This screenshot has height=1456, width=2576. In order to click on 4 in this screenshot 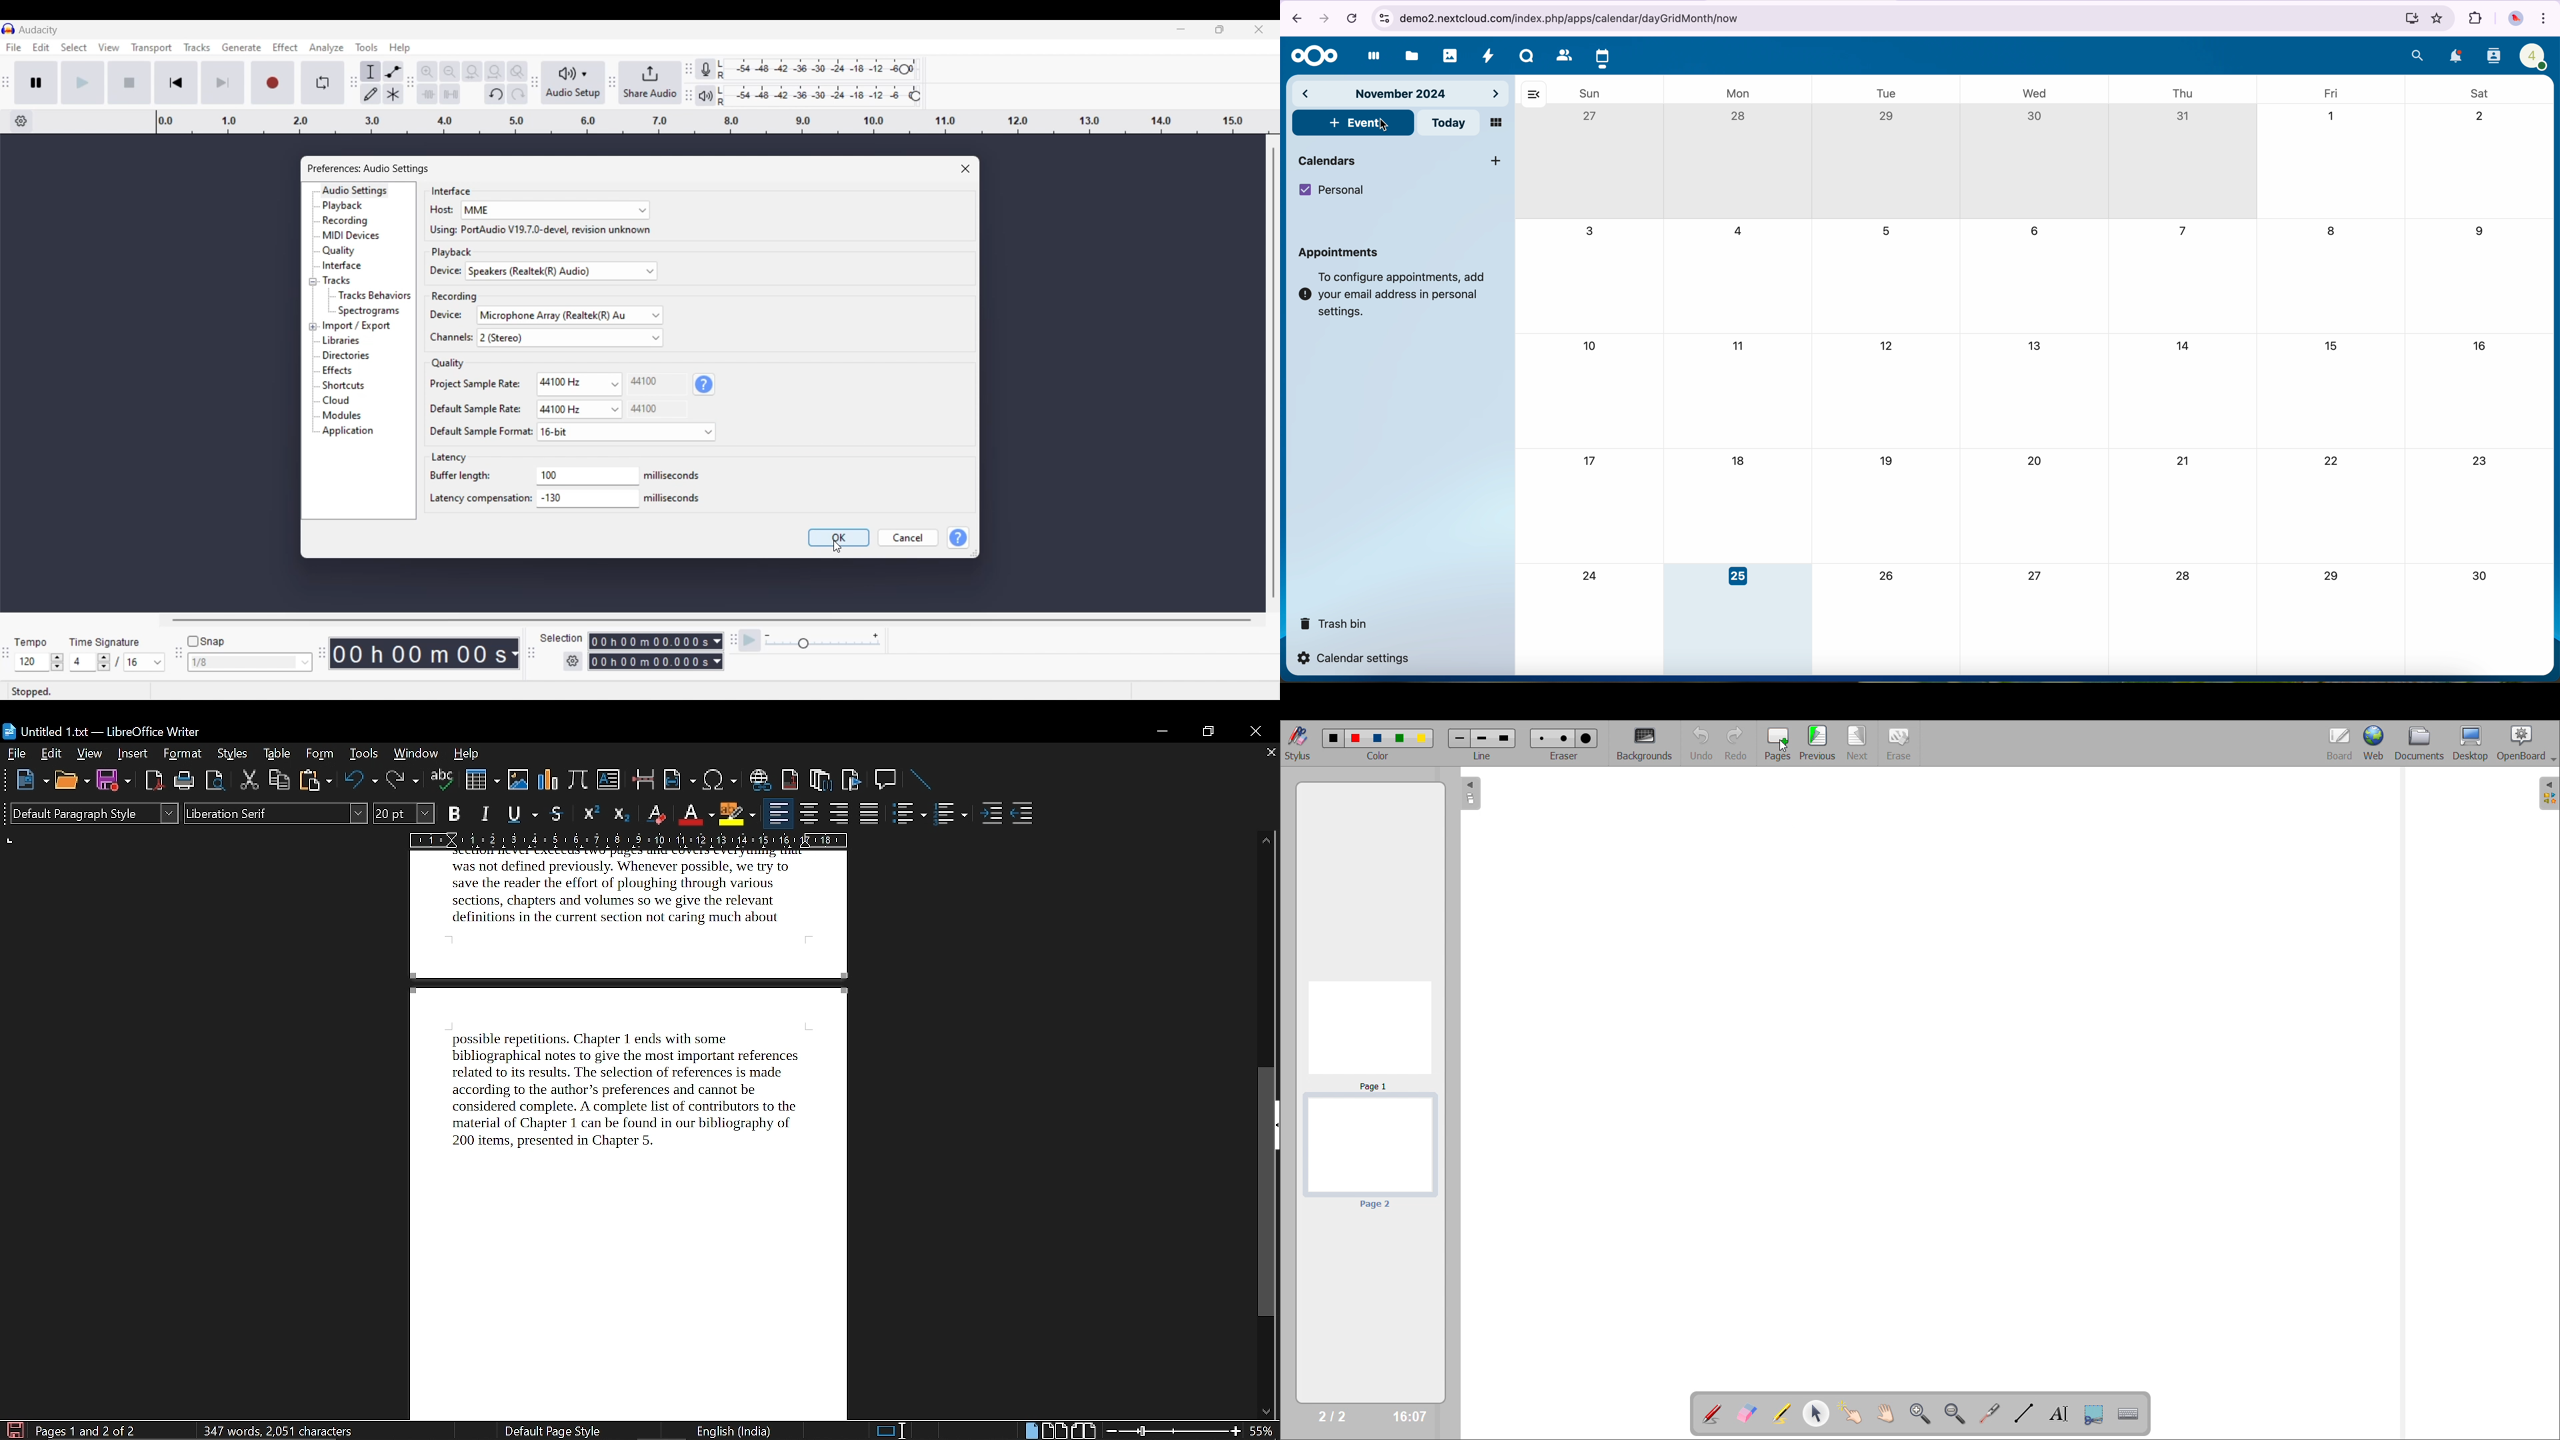, I will do `click(1741, 231)`.